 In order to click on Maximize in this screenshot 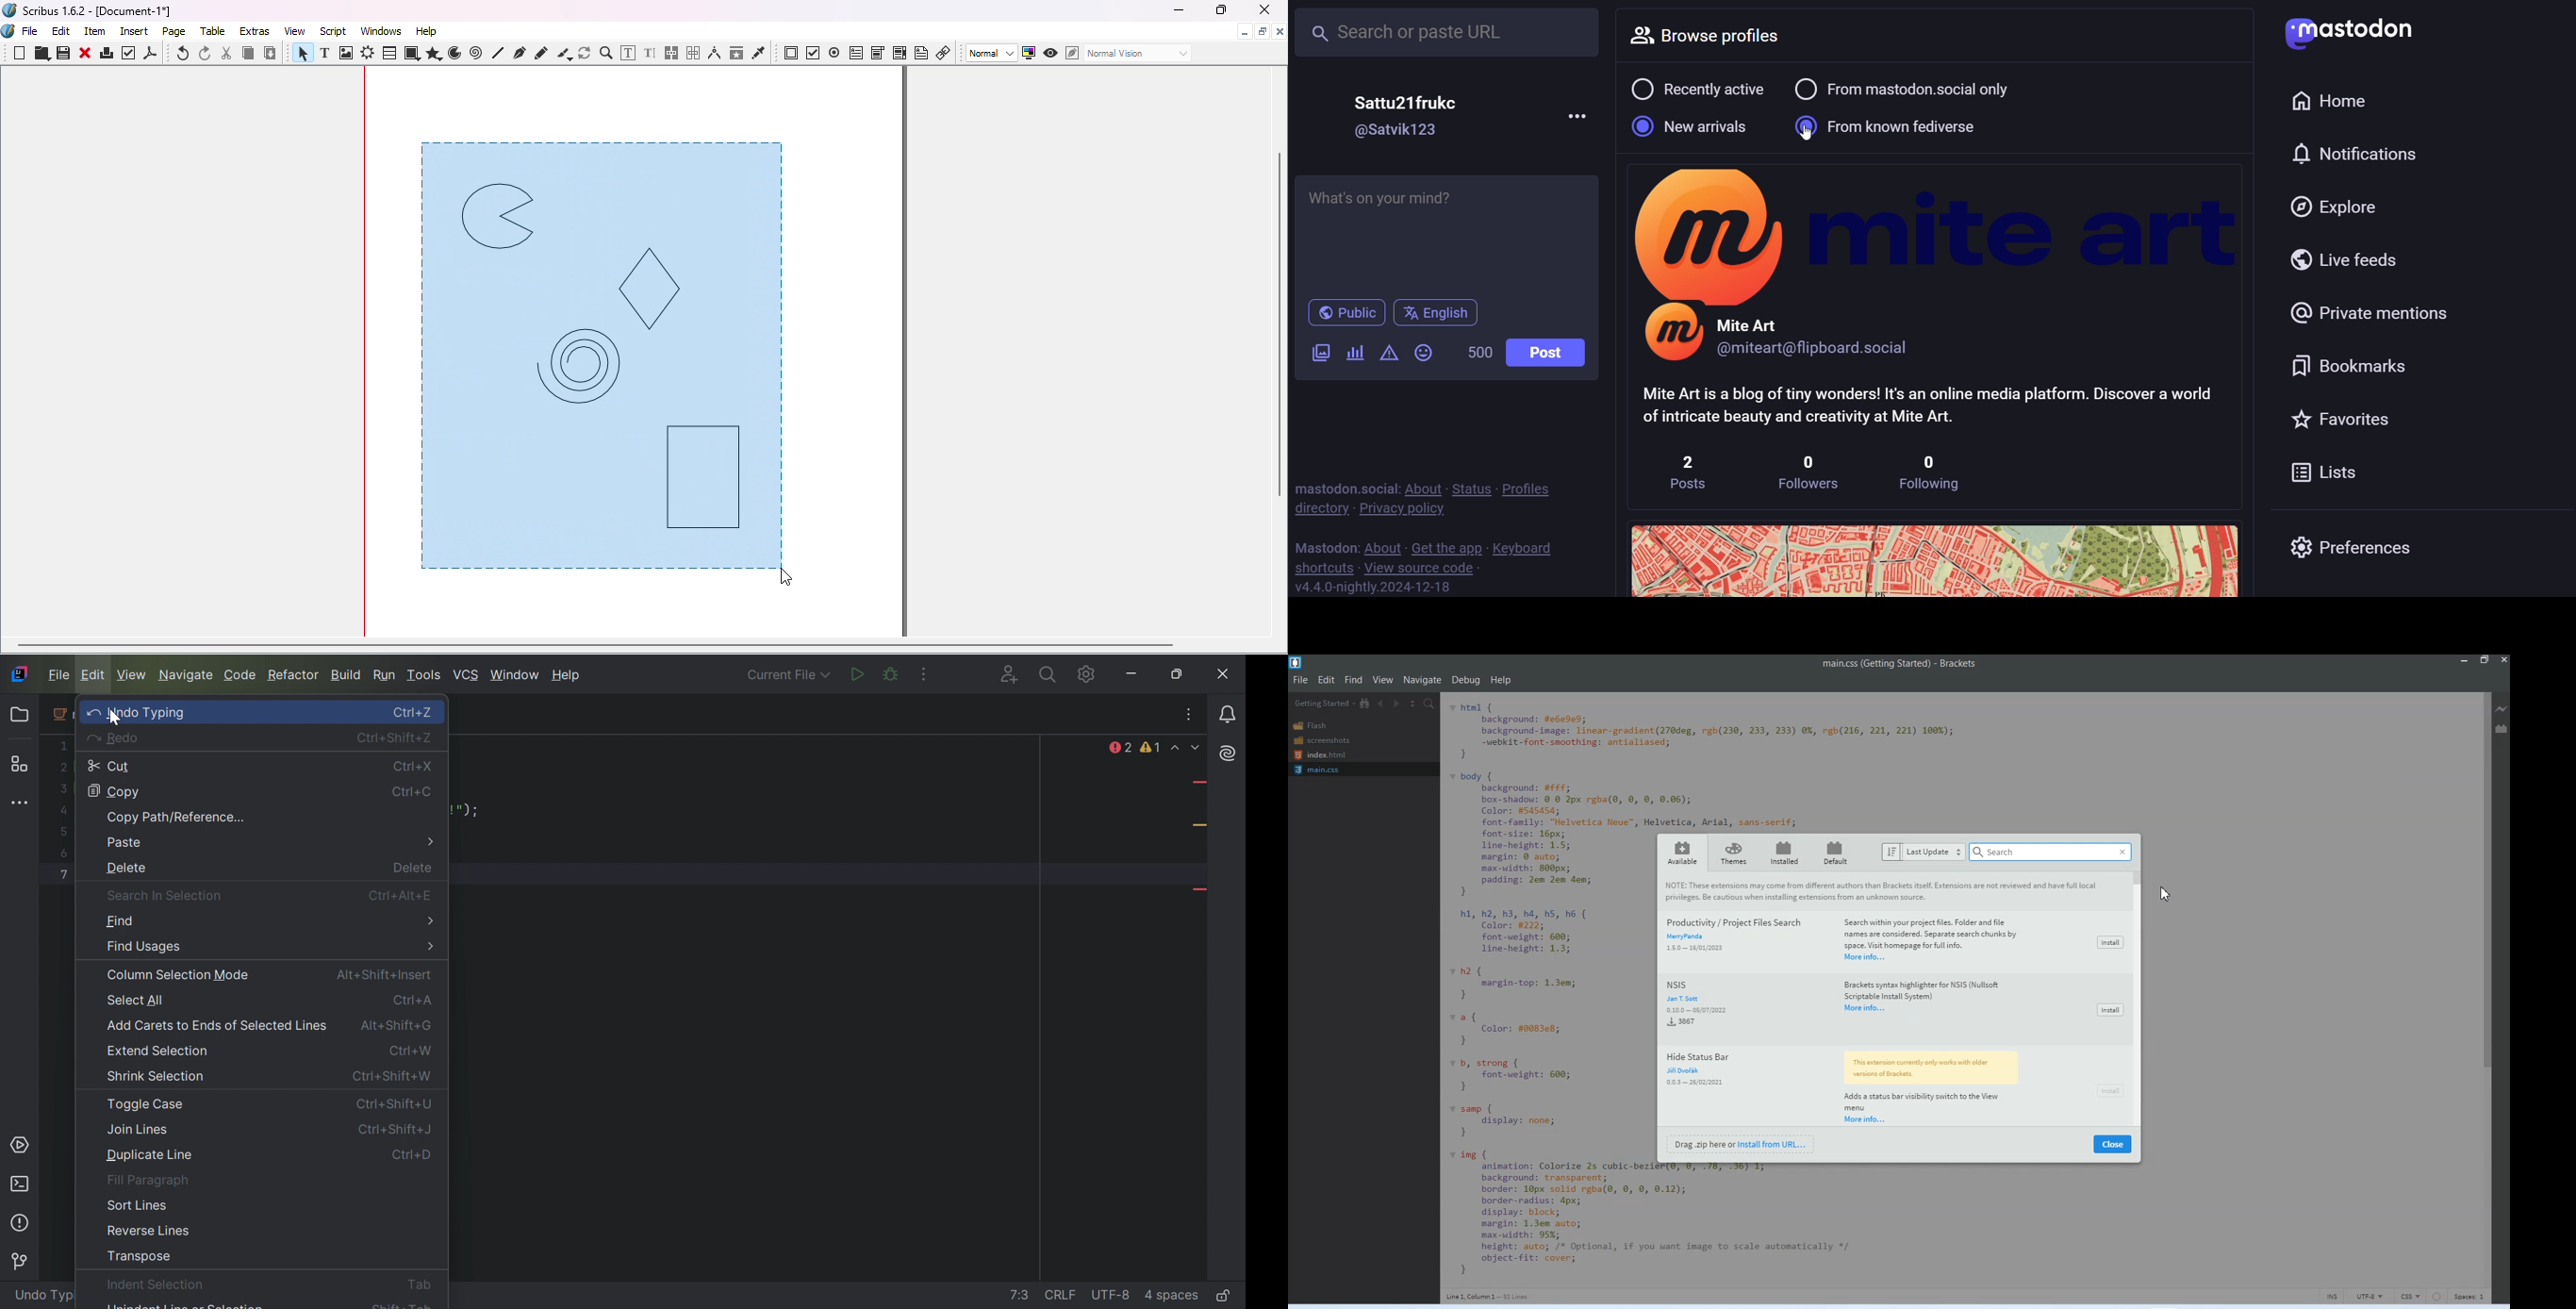, I will do `click(2485, 661)`.